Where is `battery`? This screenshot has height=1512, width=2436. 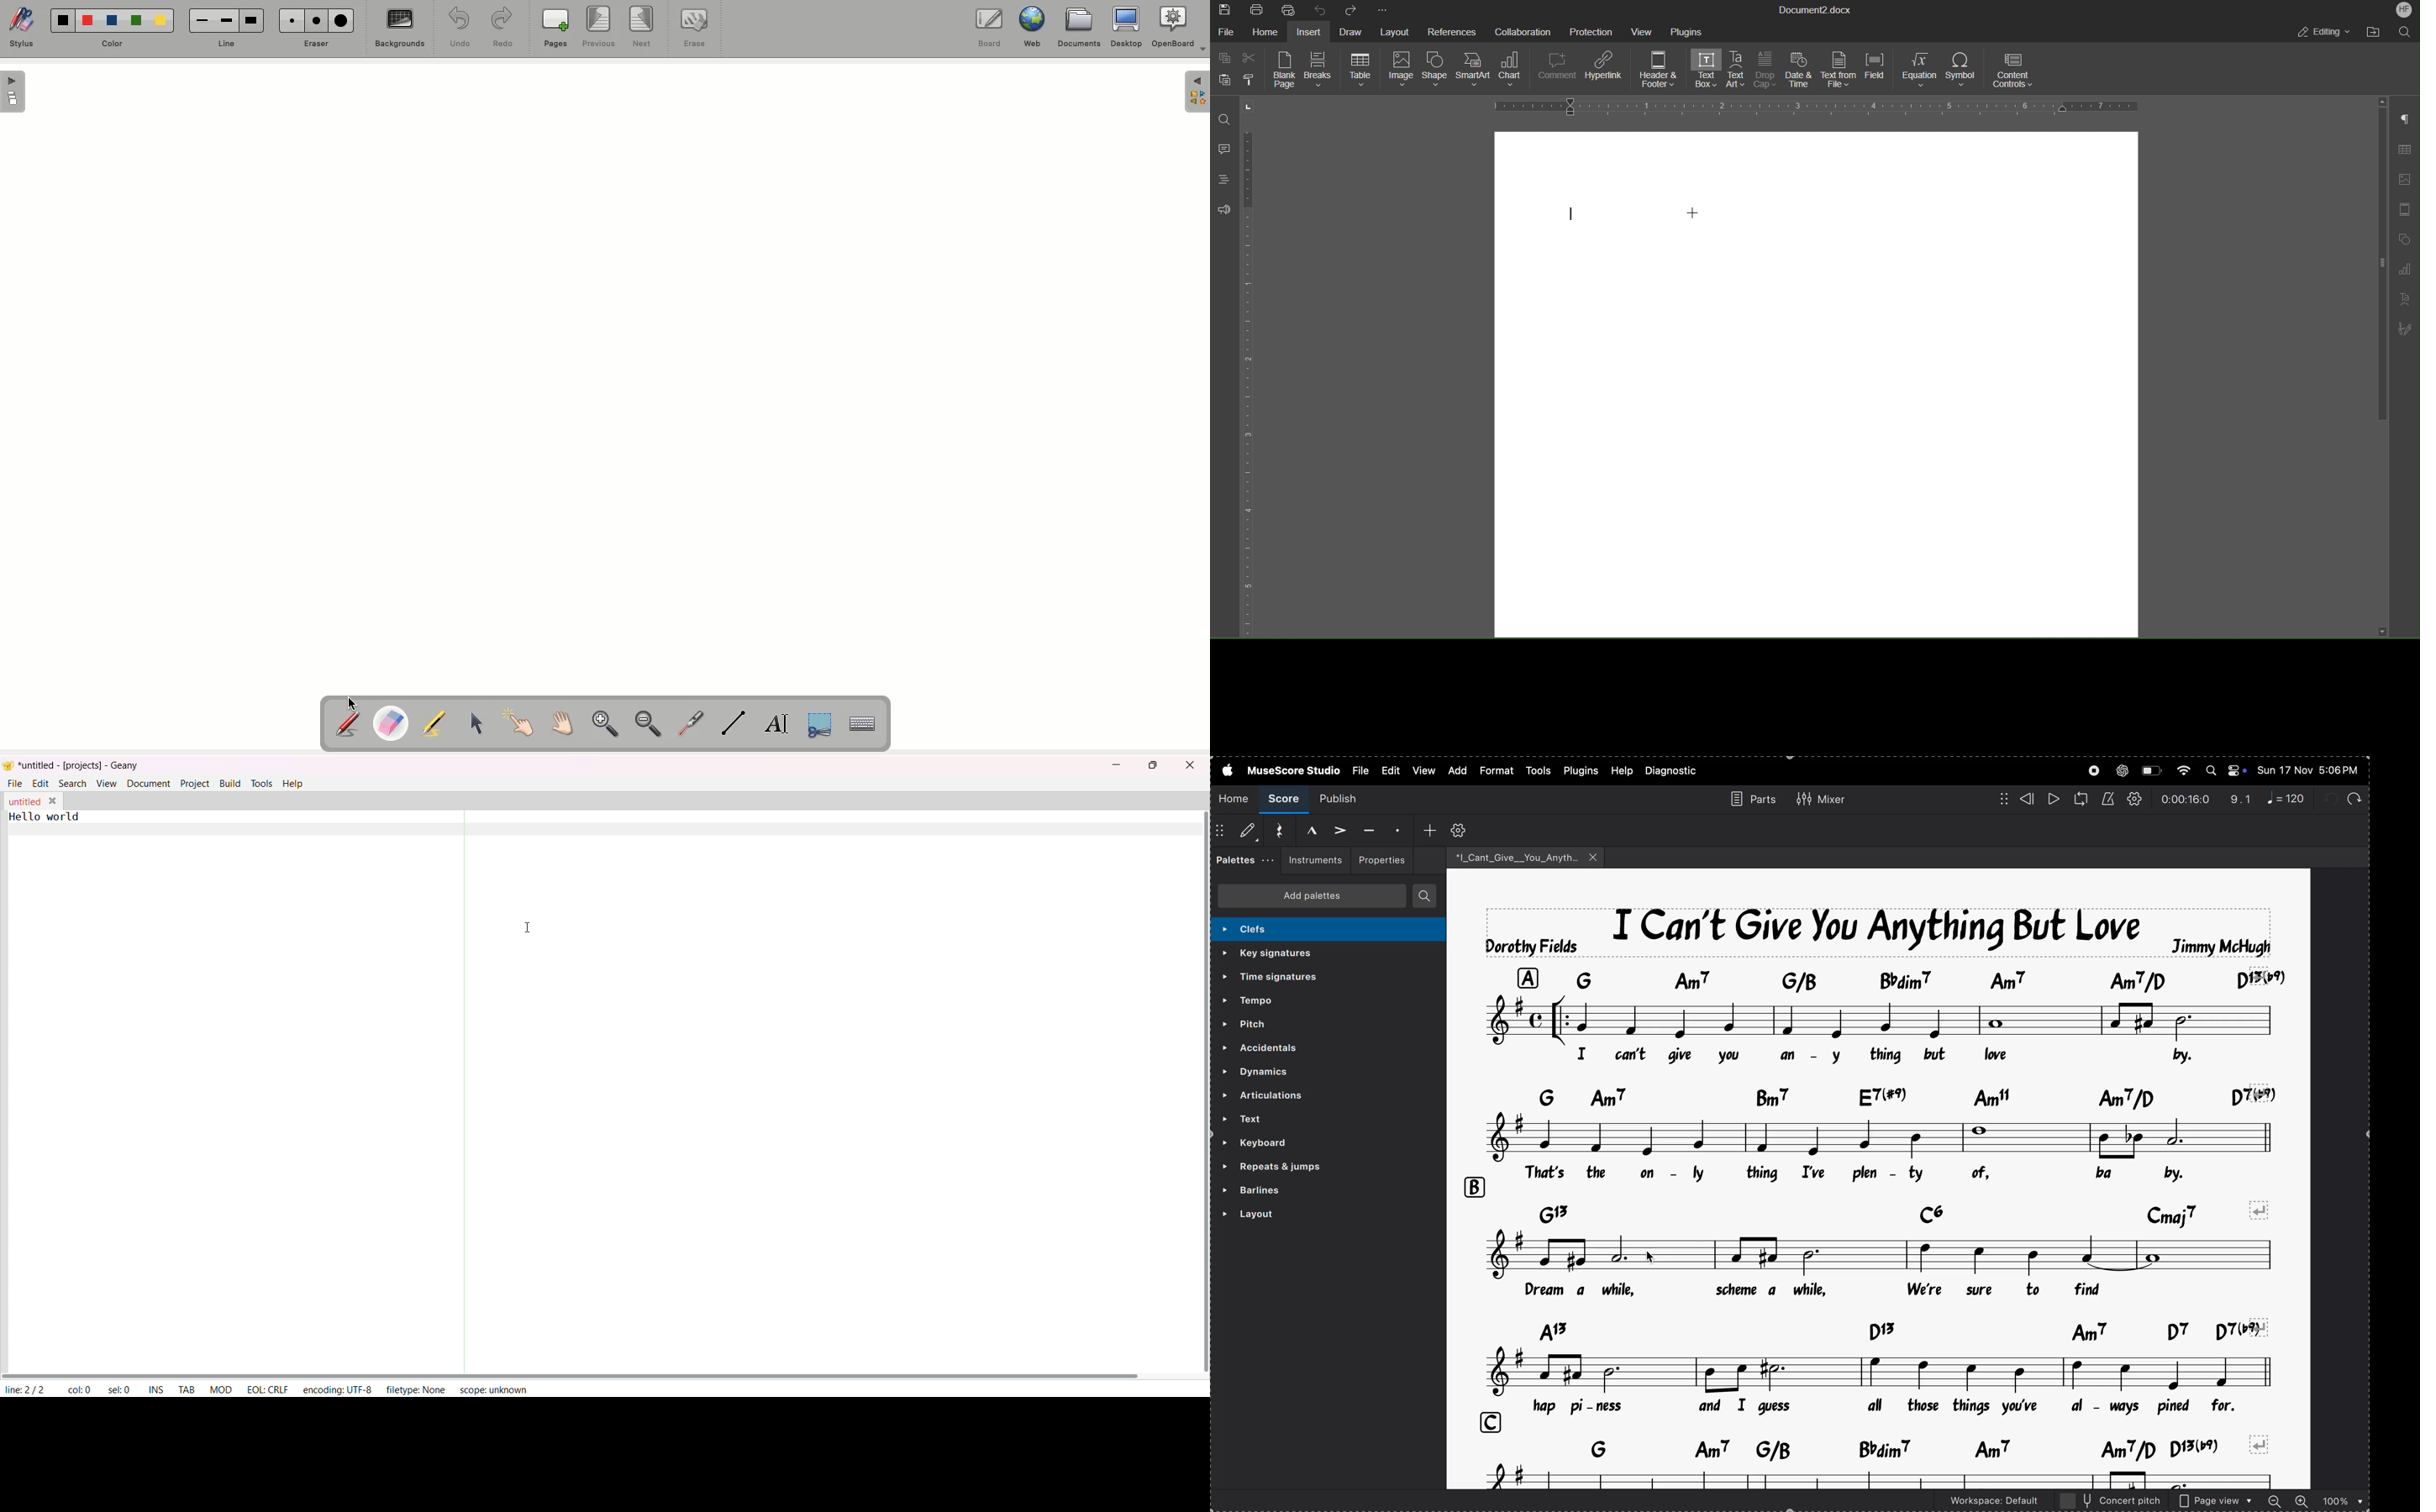 battery is located at coordinates (2151, 771).